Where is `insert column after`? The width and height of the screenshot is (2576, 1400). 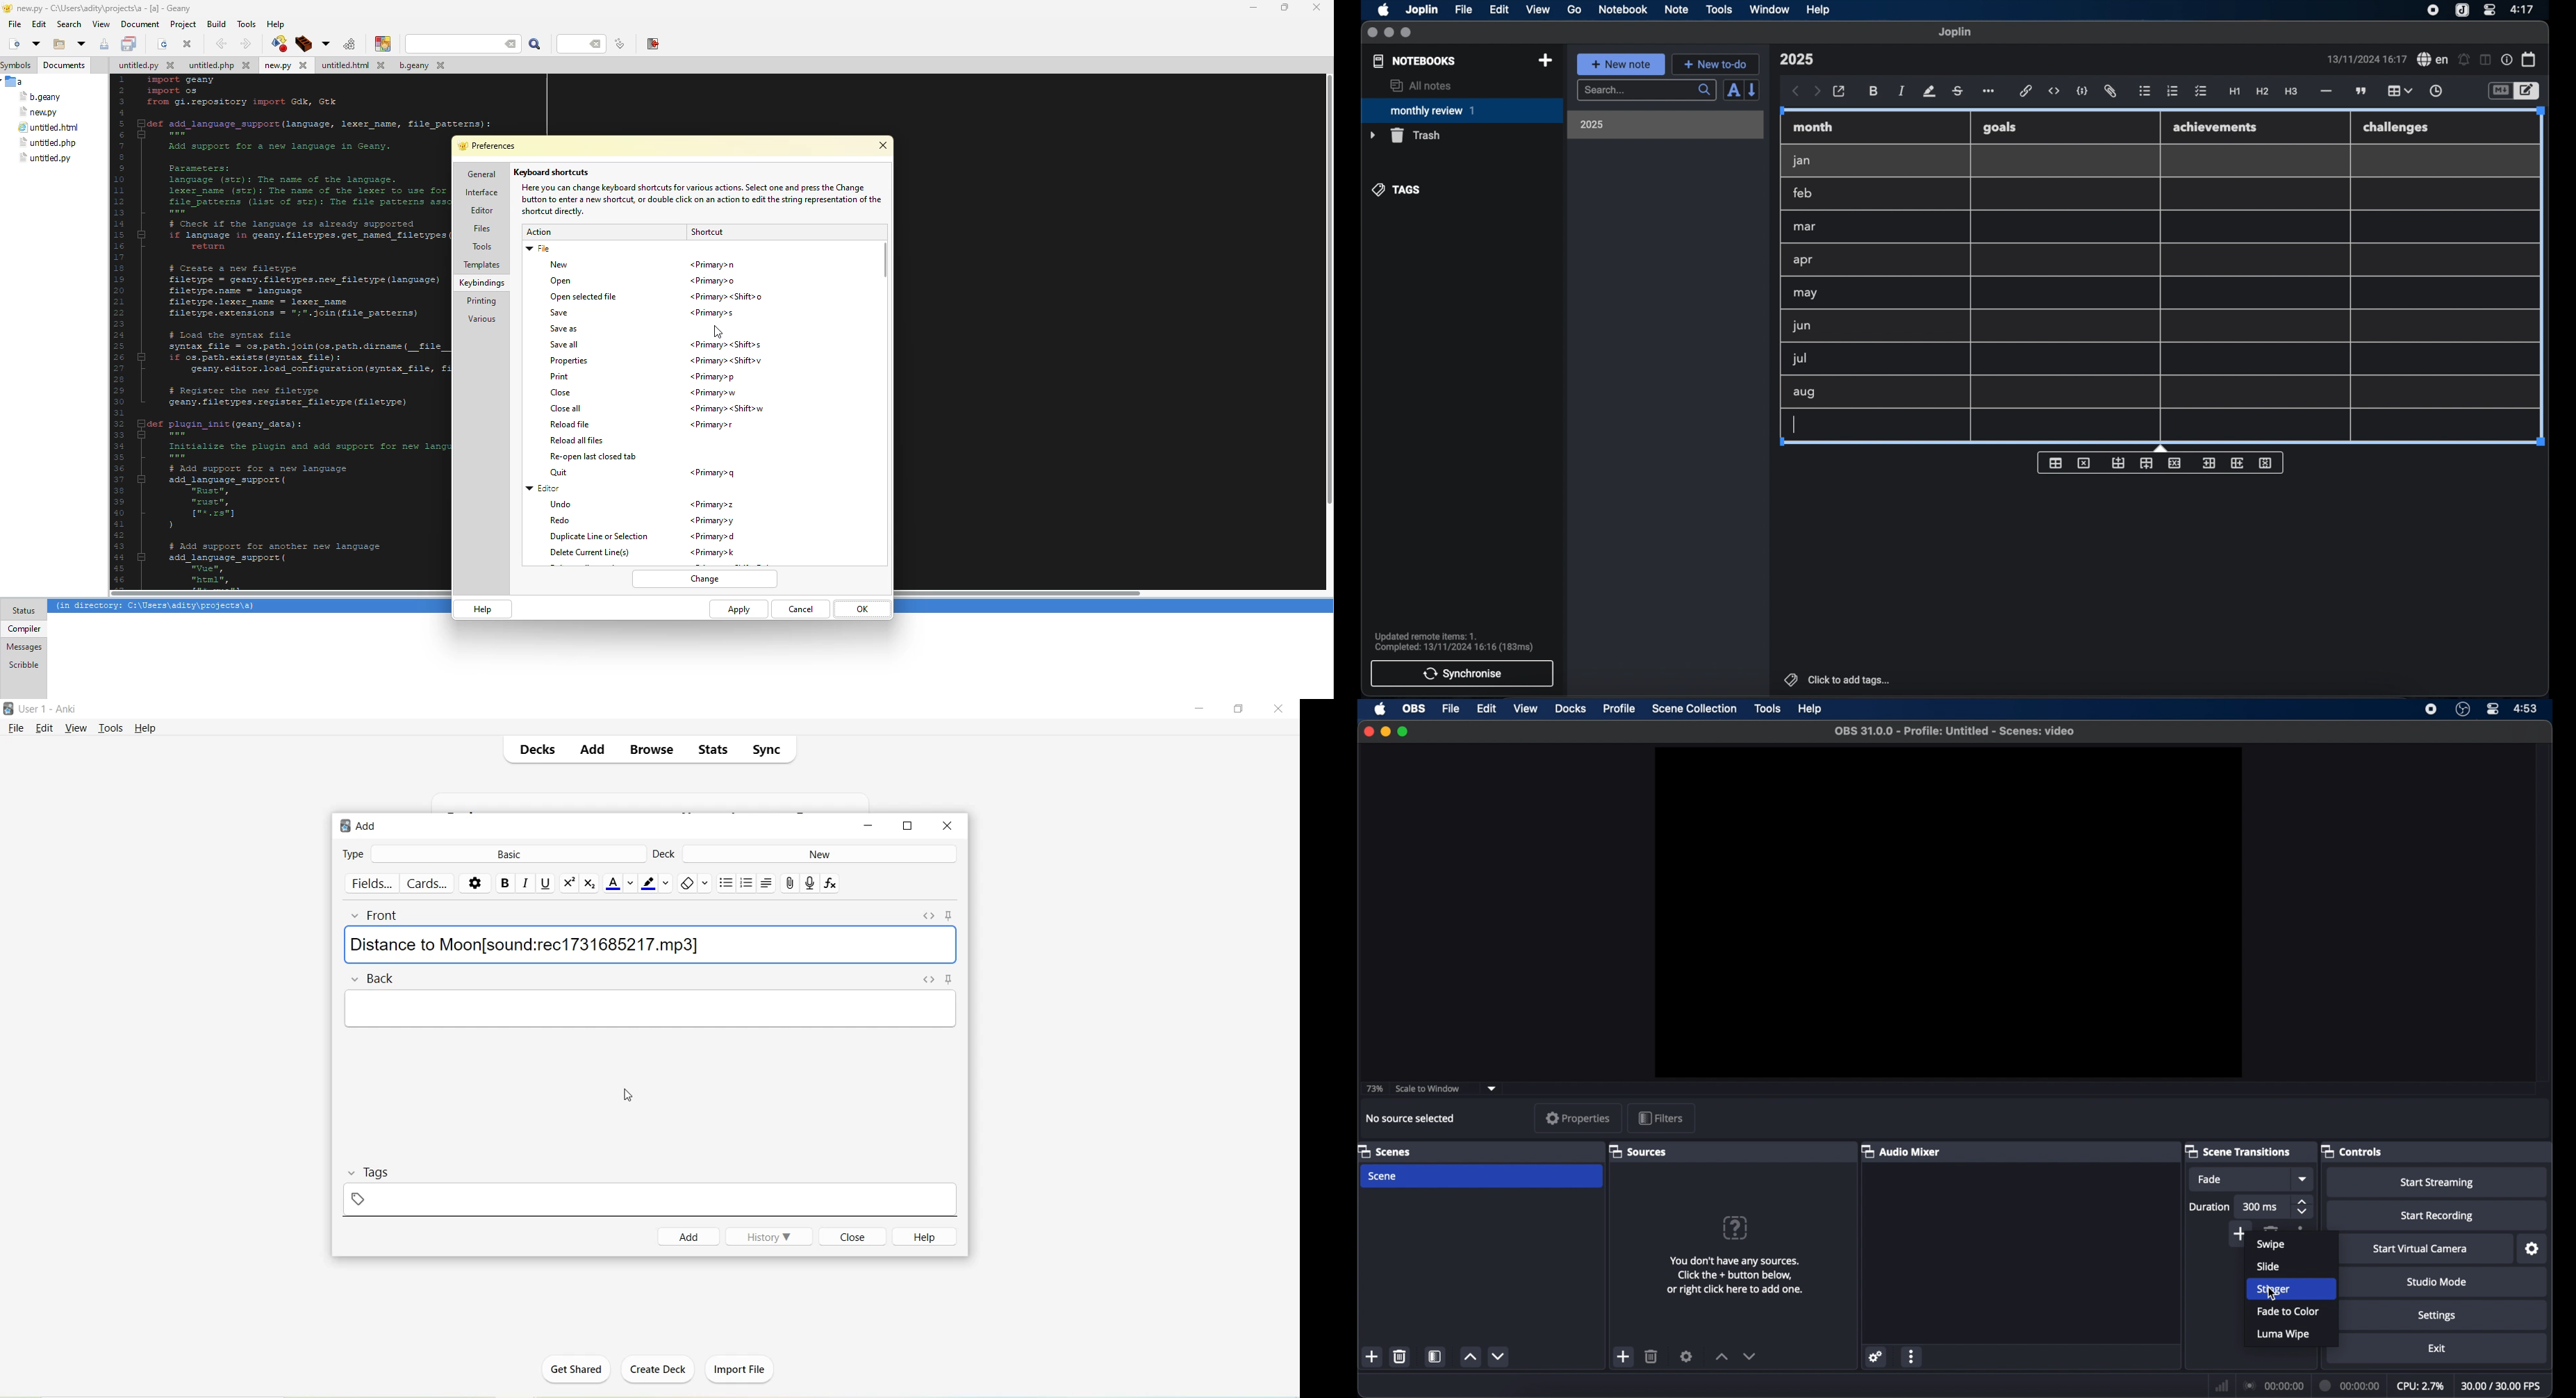 insert column after is located at coordinates (2238, 463).